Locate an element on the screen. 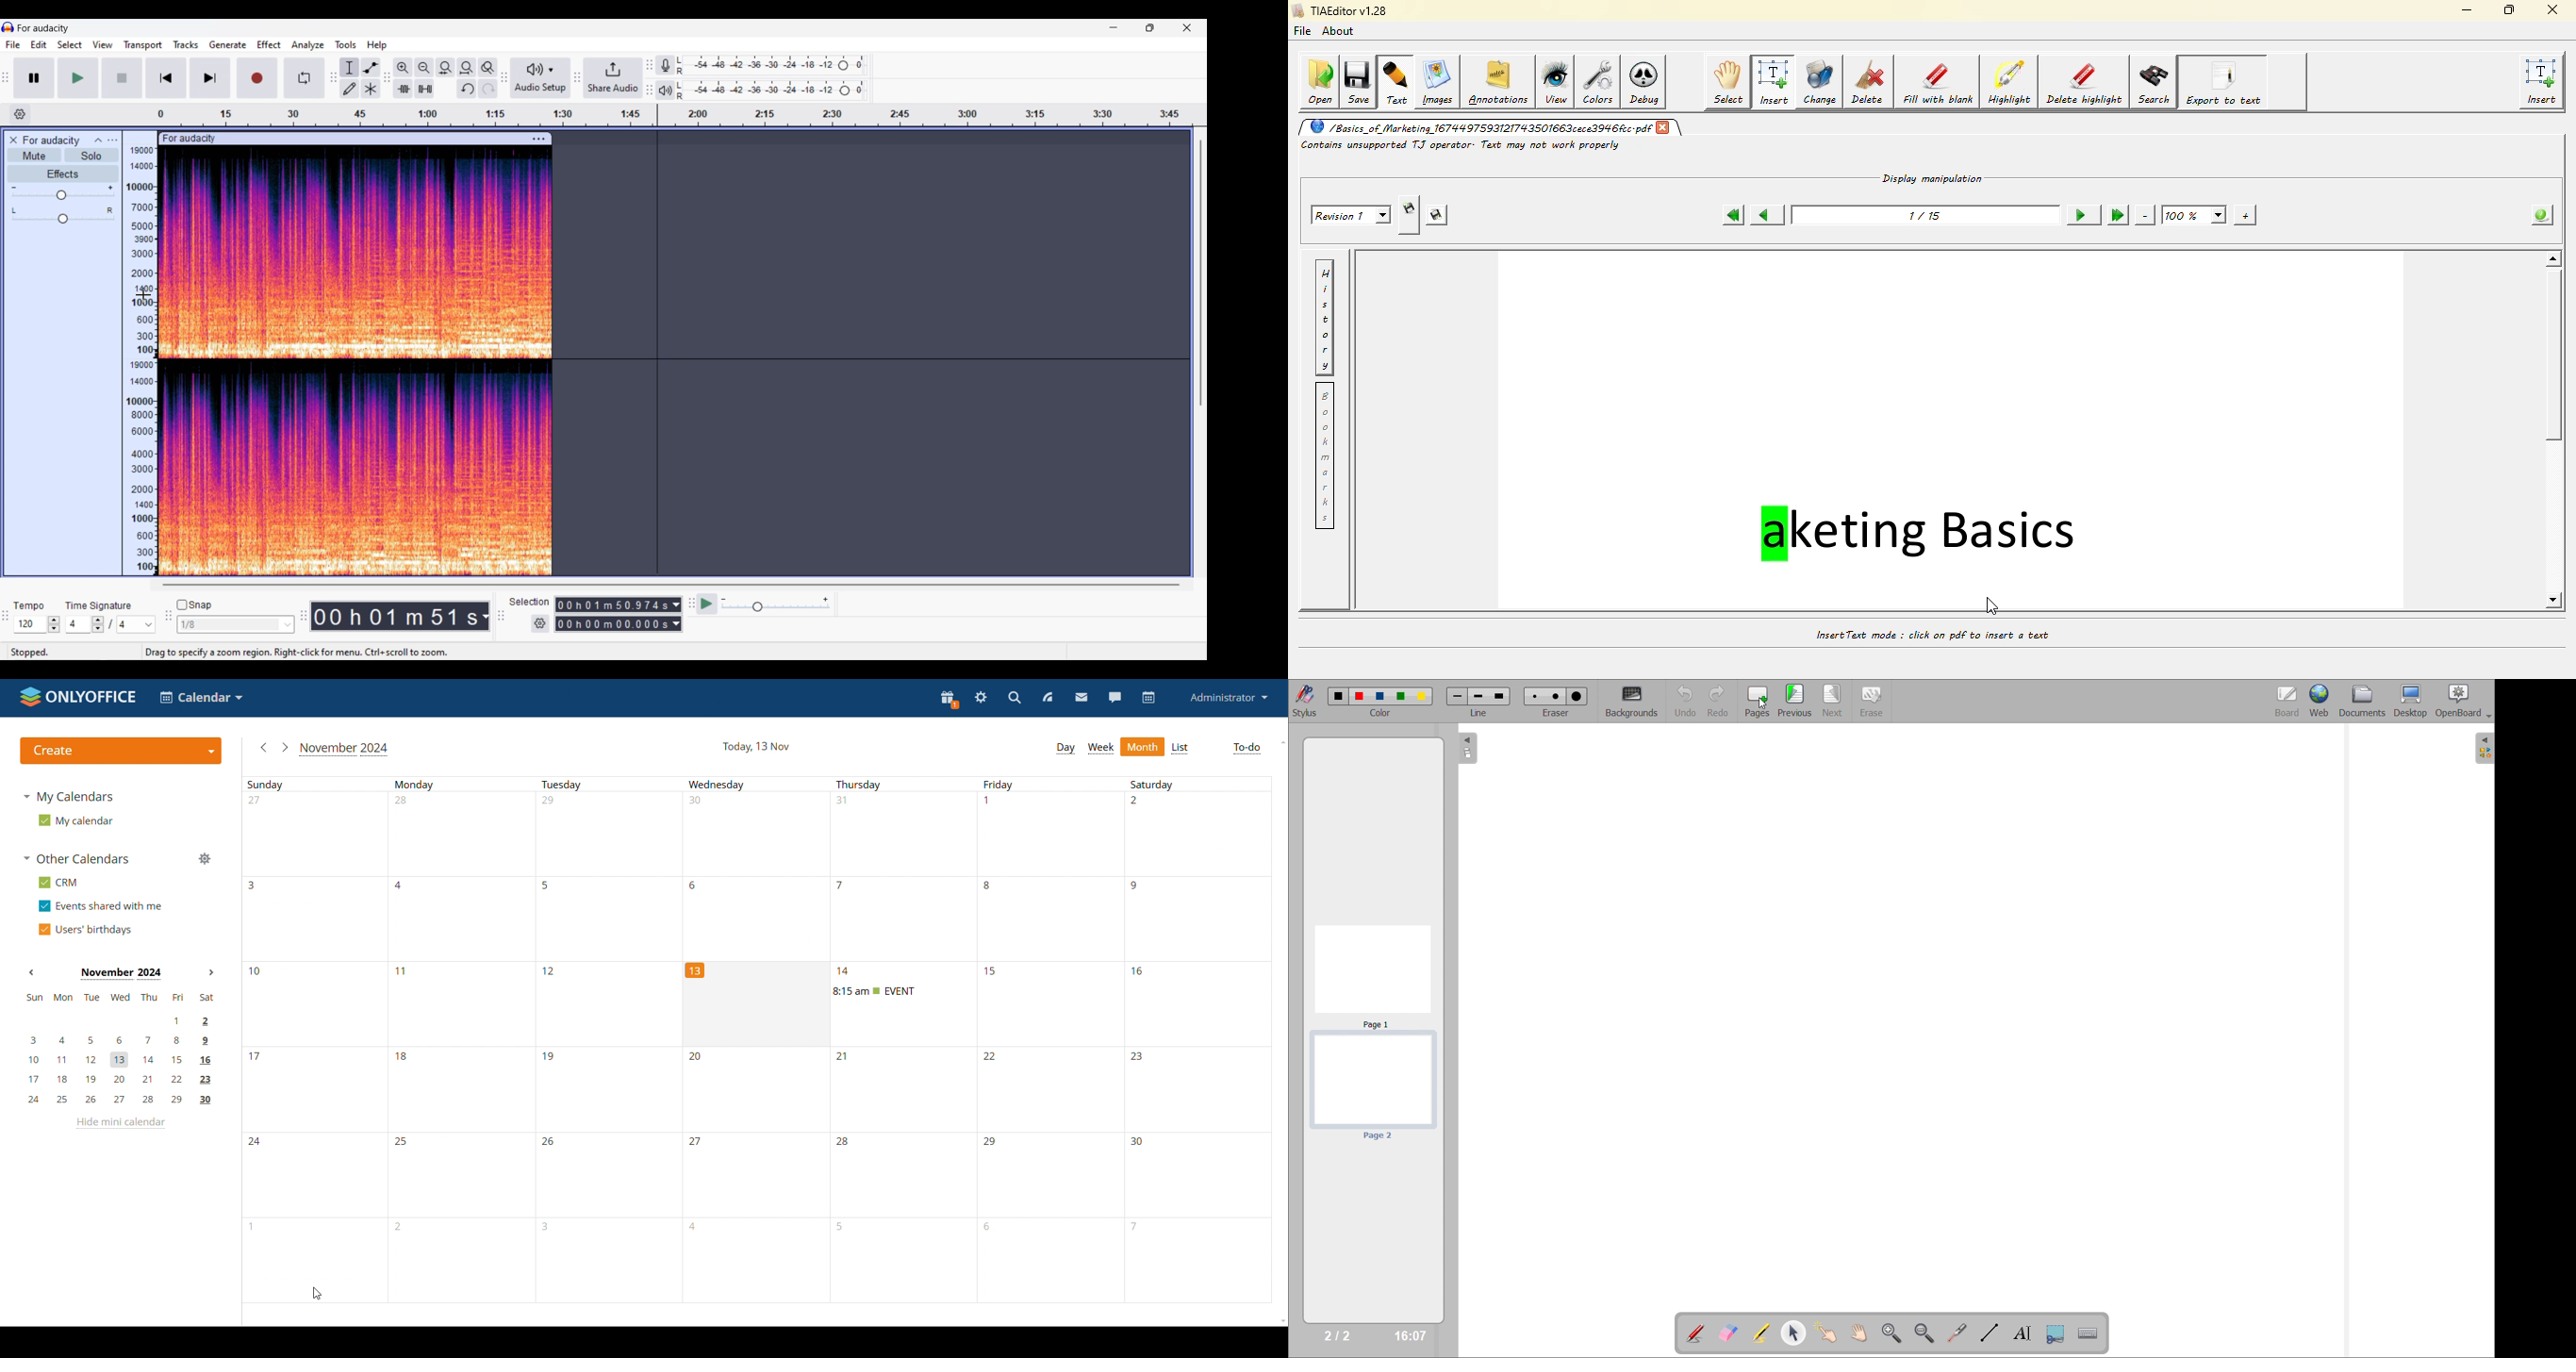 This screenshot has width=2576, height=1372. Timeline settings is located at coordinates (20, 114).